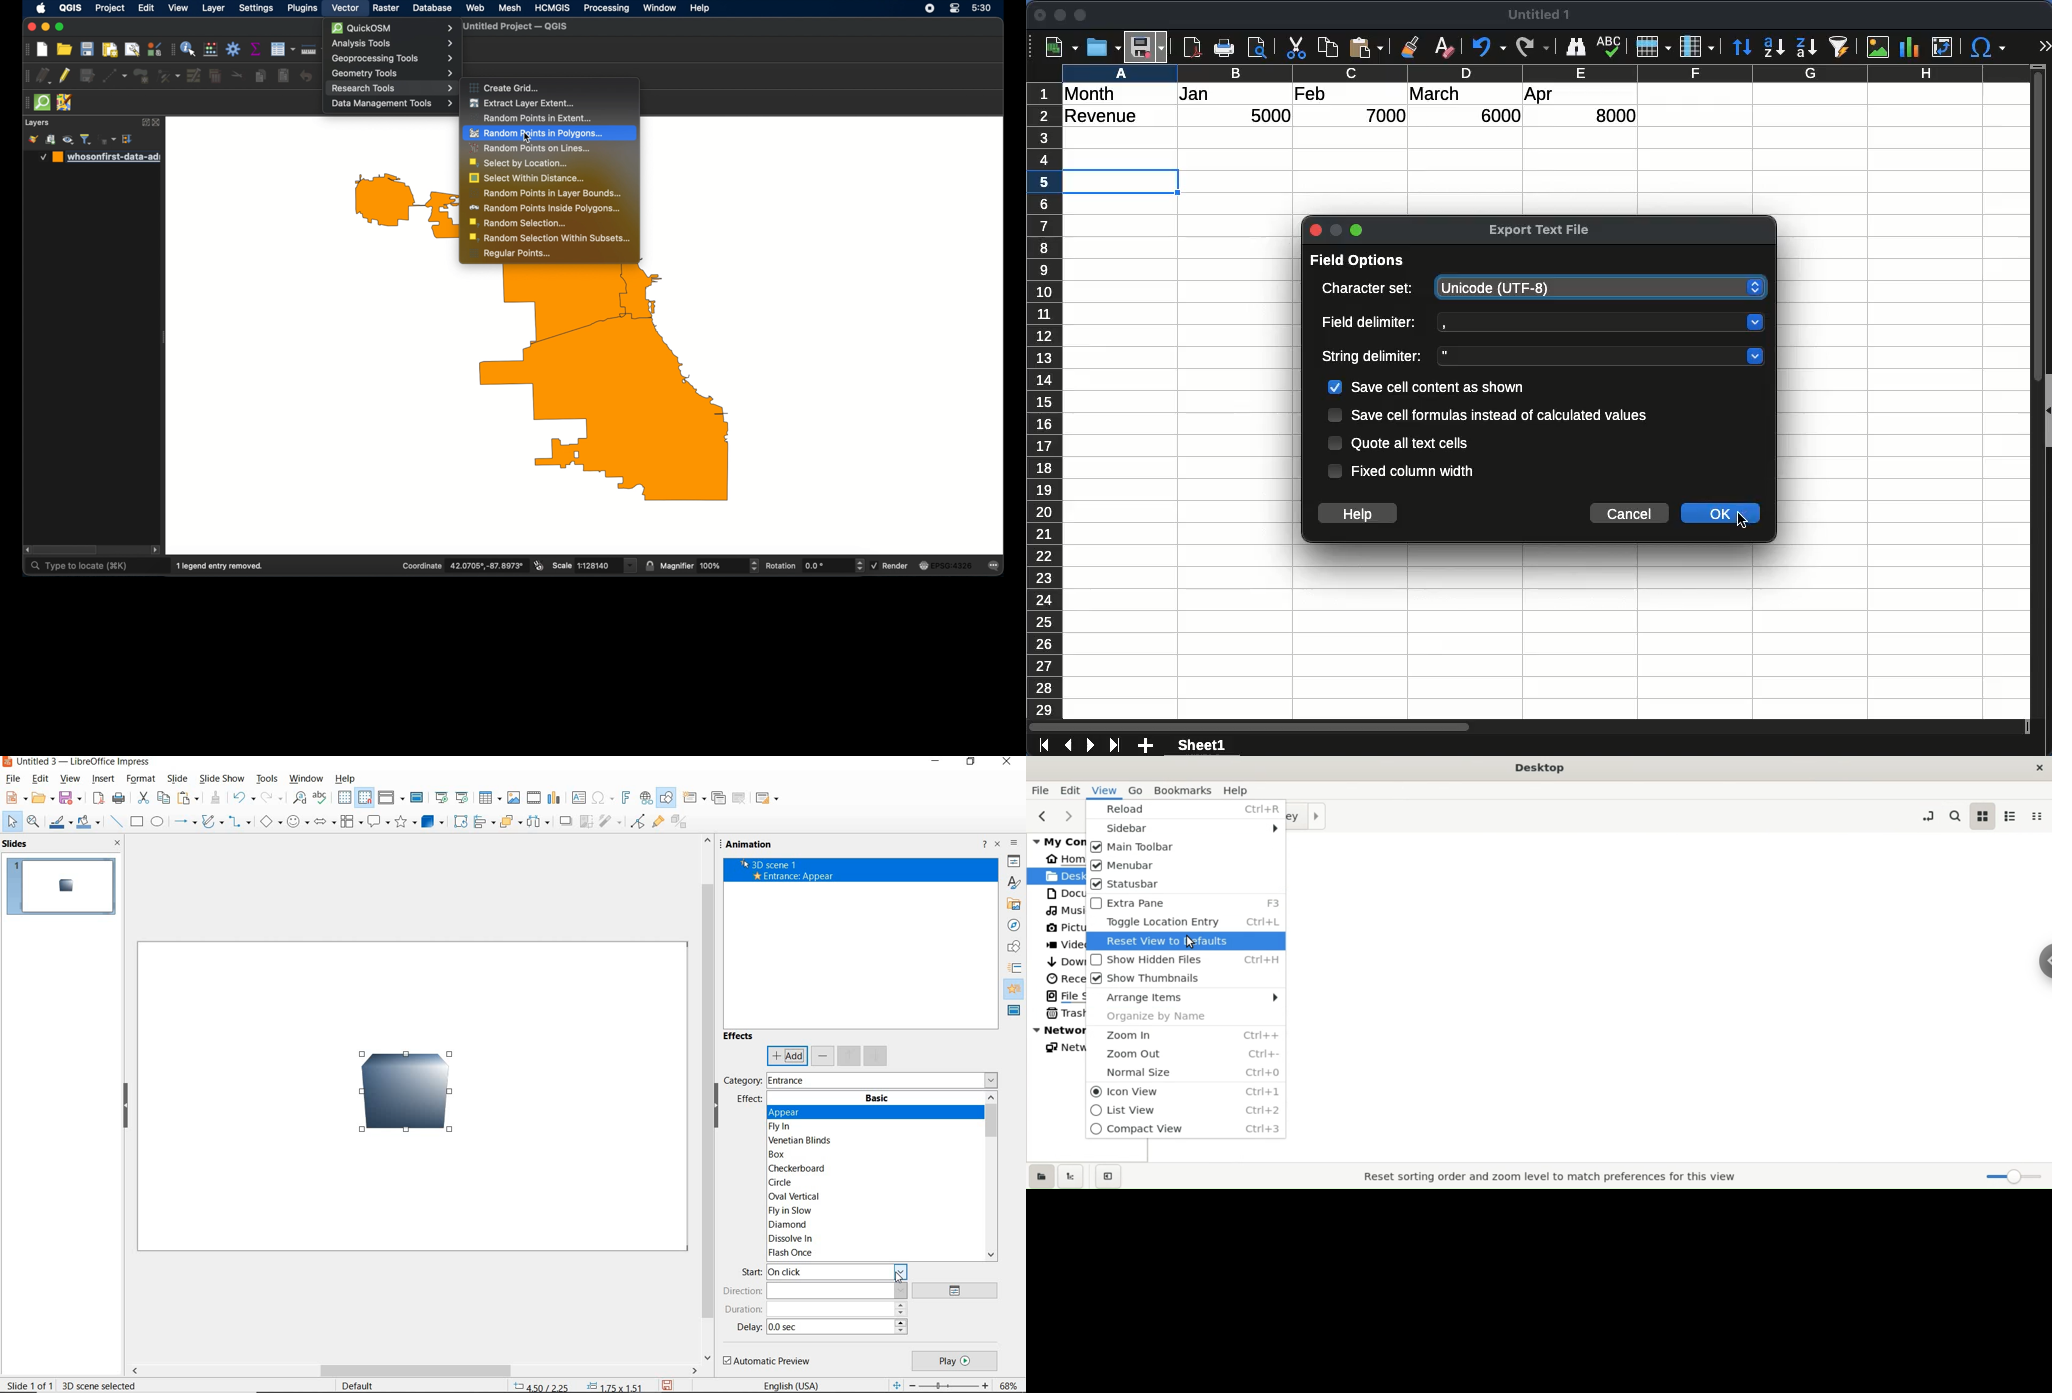  Describe the element at coordinates (749, 1273) in the screenshot. I see `start` at that location.